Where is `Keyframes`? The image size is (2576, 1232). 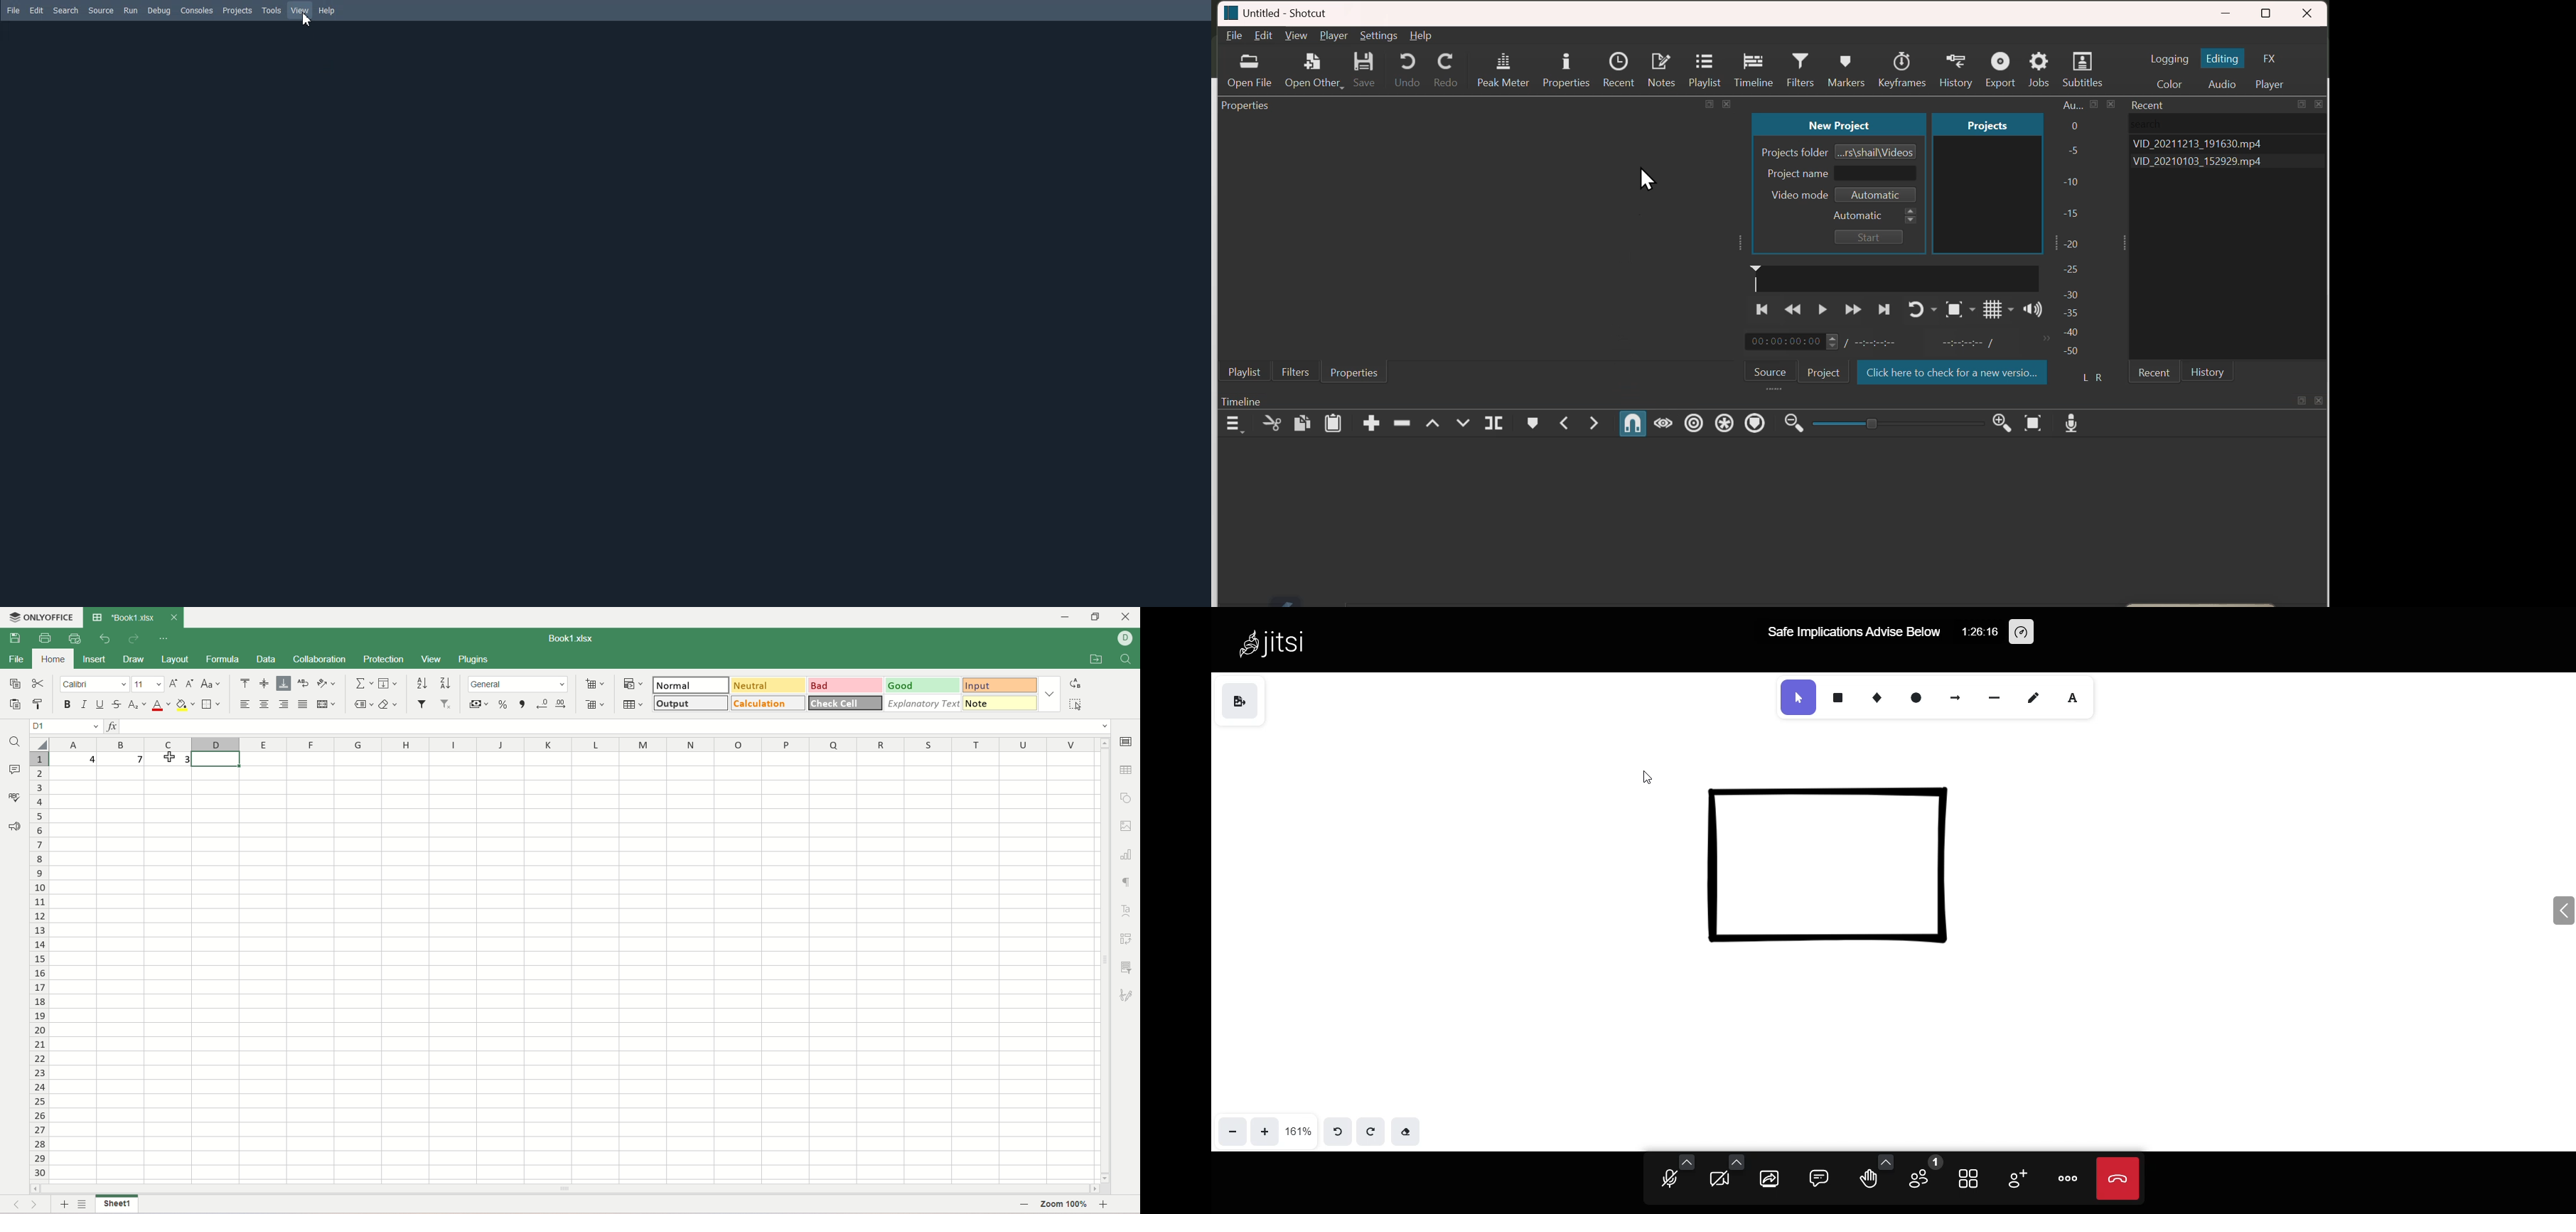 Keyframes is located at coordinates (1902, 63).